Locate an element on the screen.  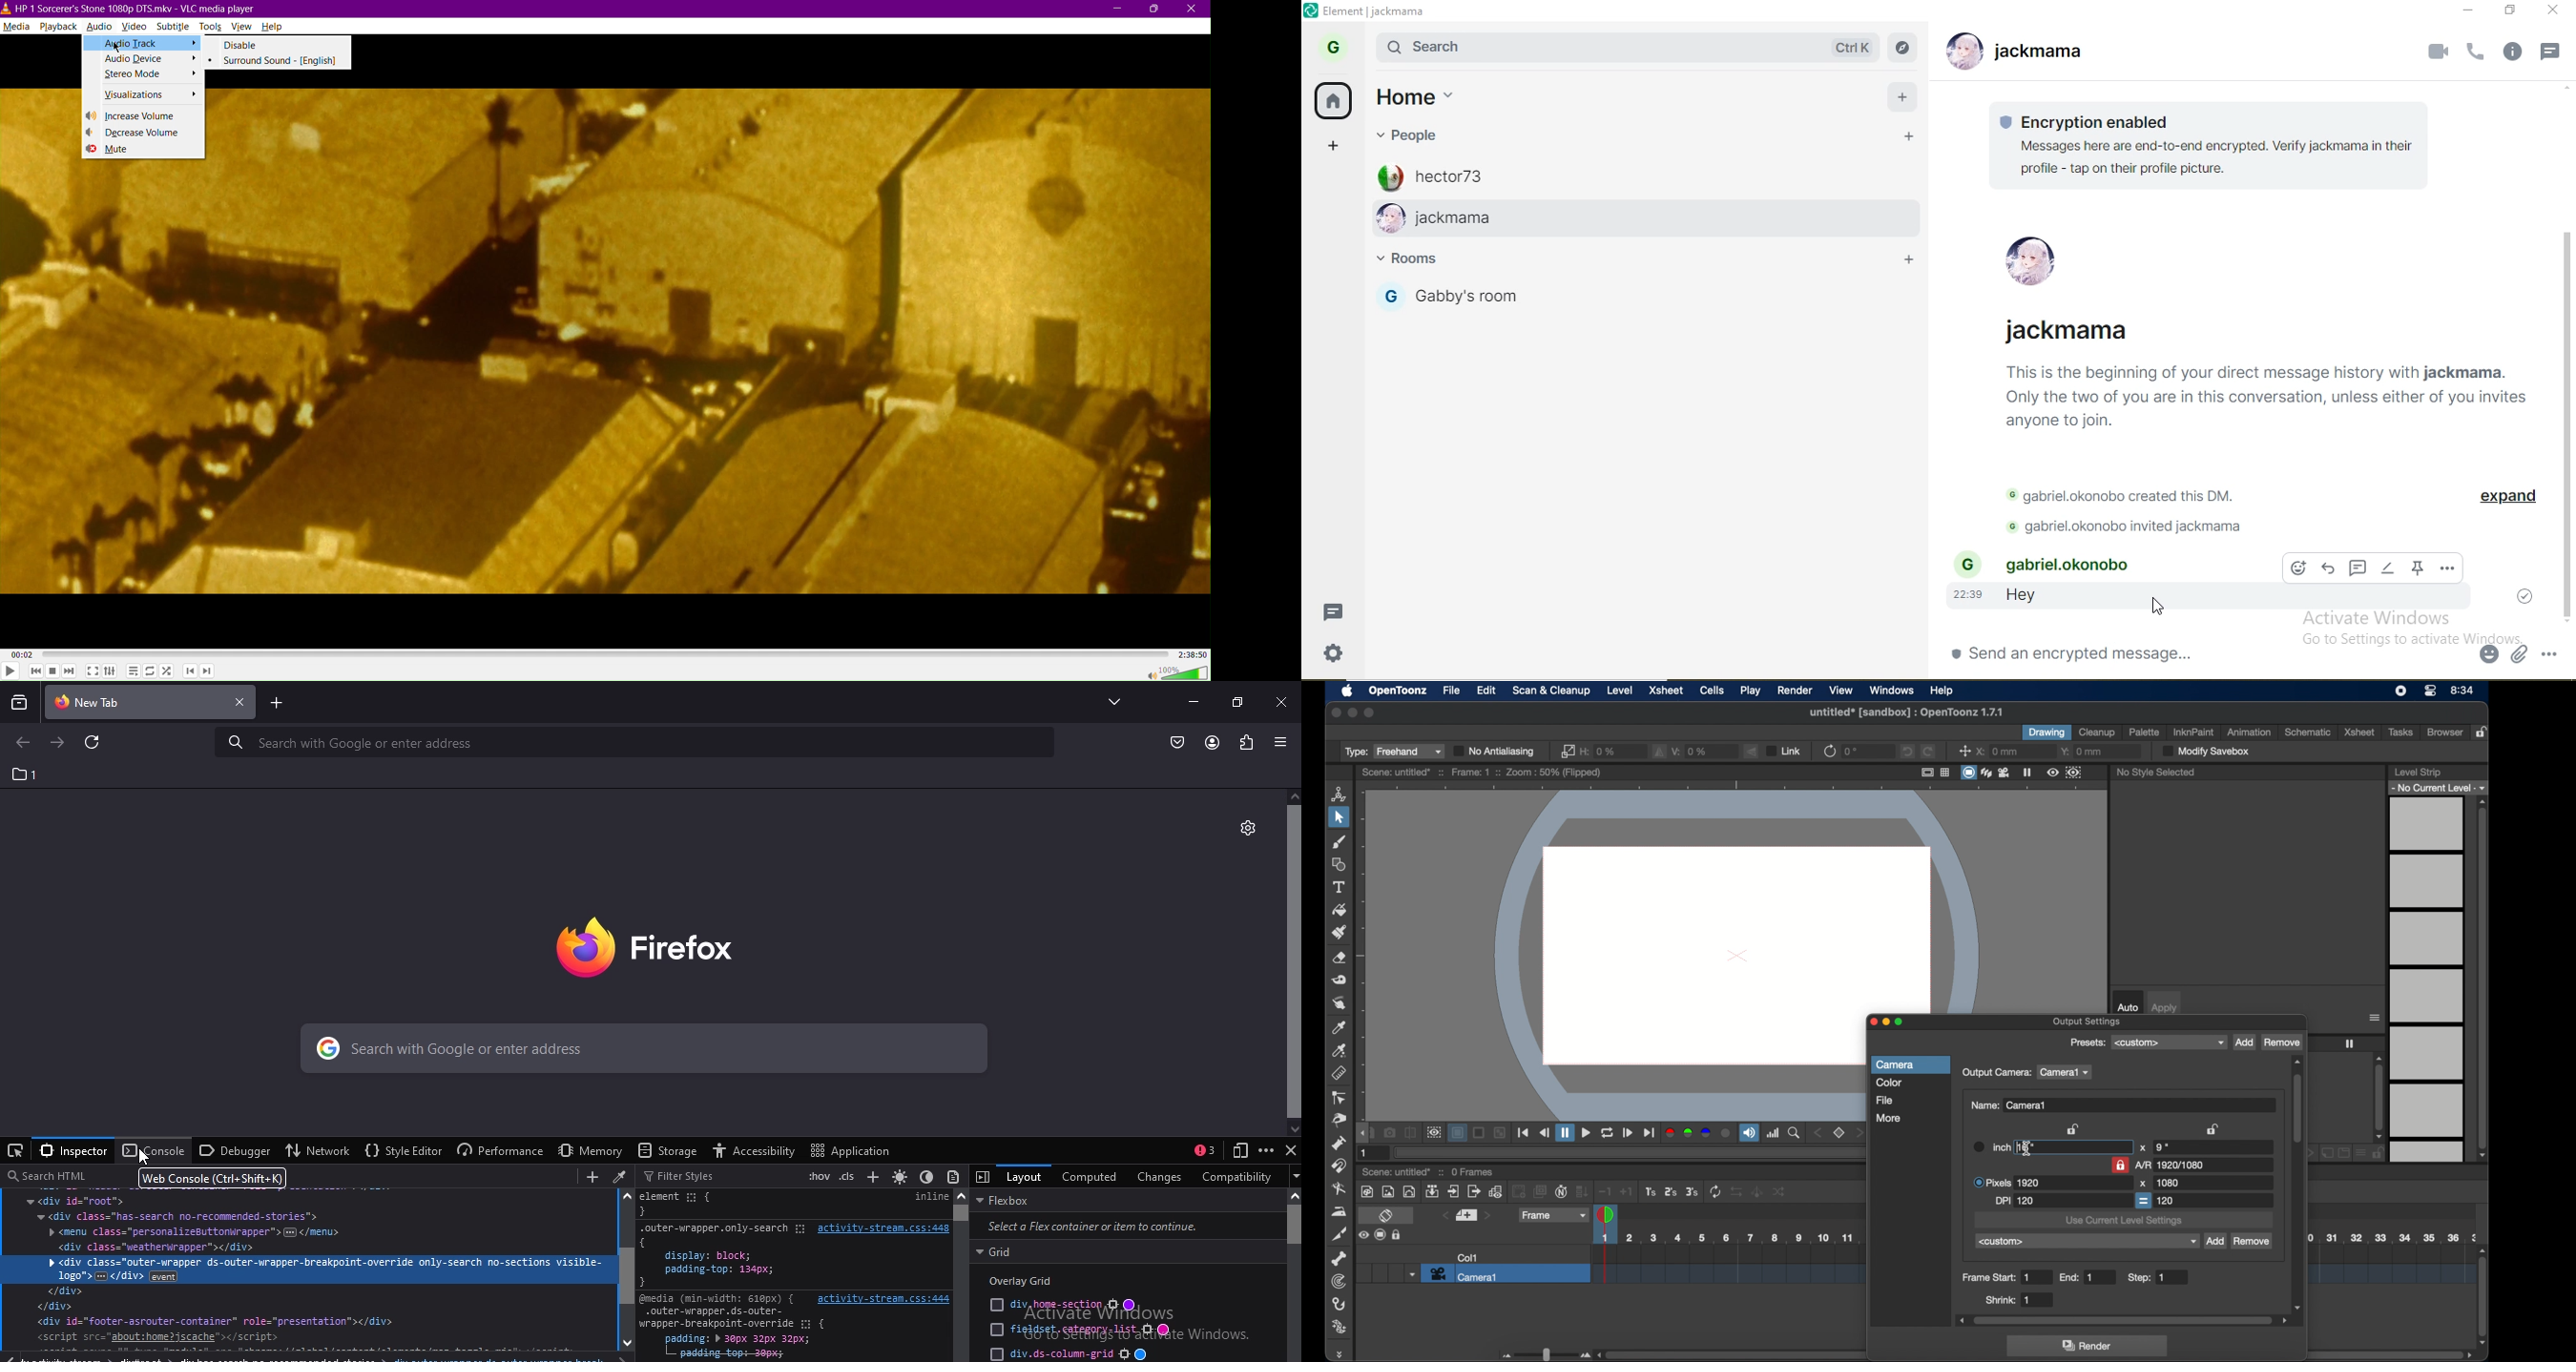
grab a color from the page is located at coordinates (620, 1177).